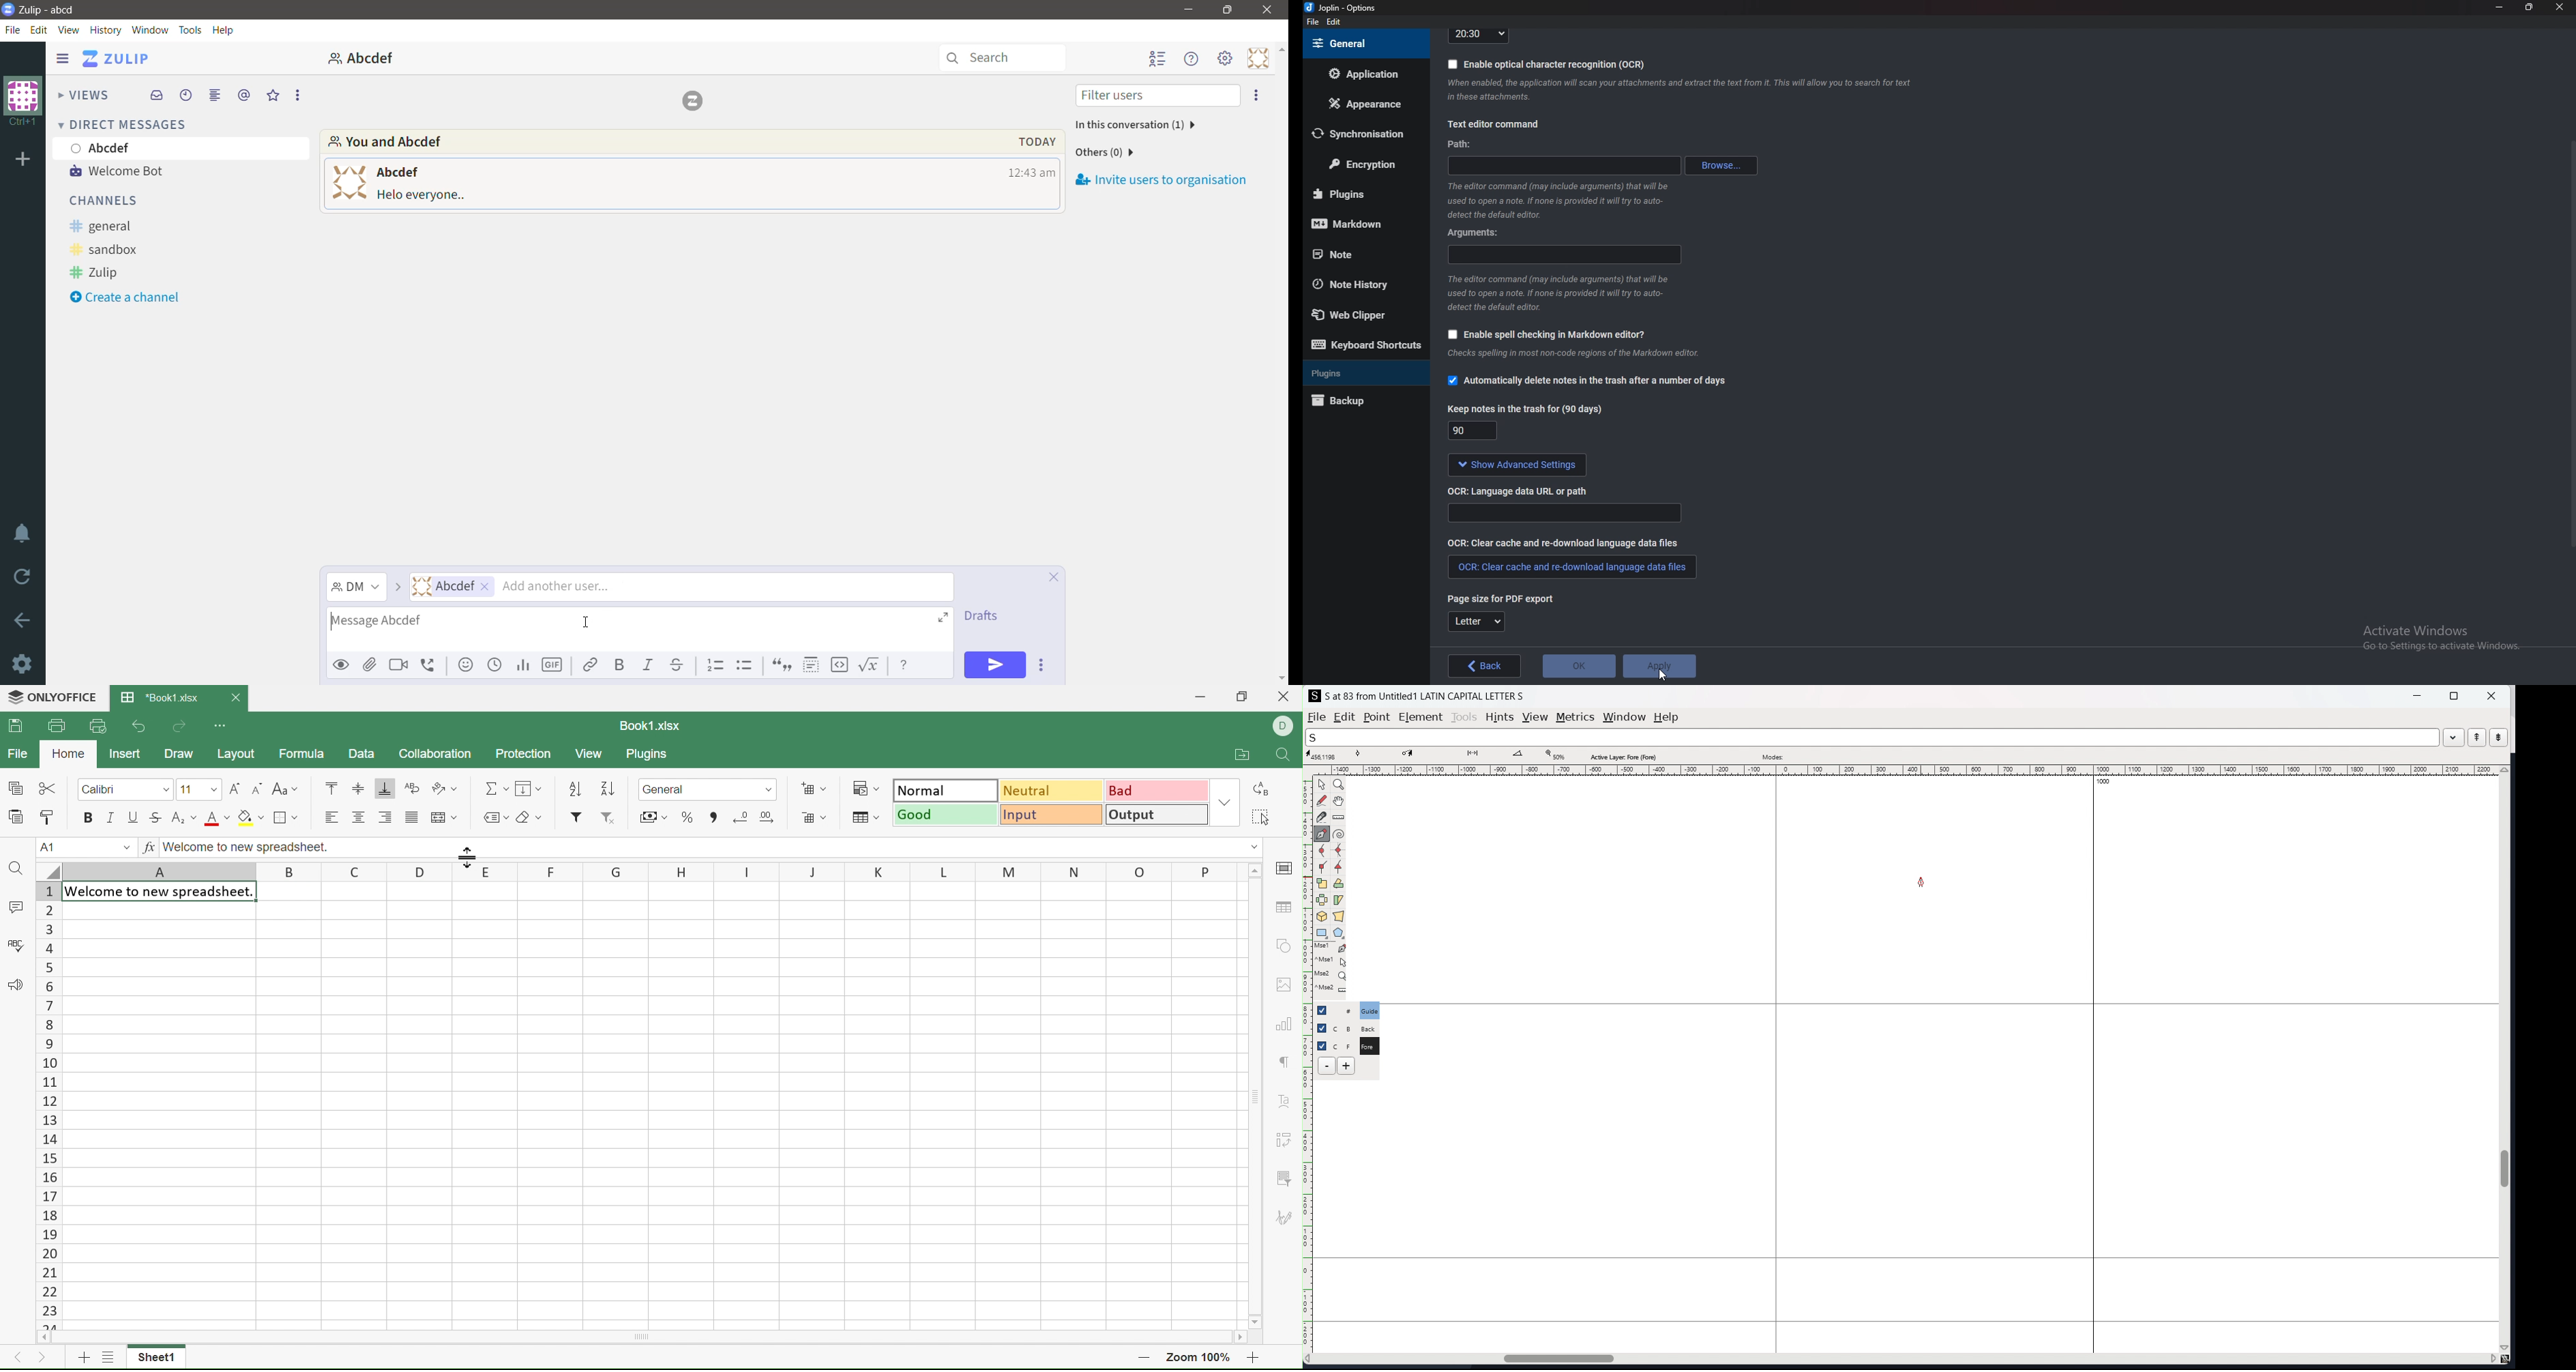 This screenshot has height=1372, width=2576. Describe the element at coordinates (388, 817) in the screenshot. I see `Align Right` at that location.